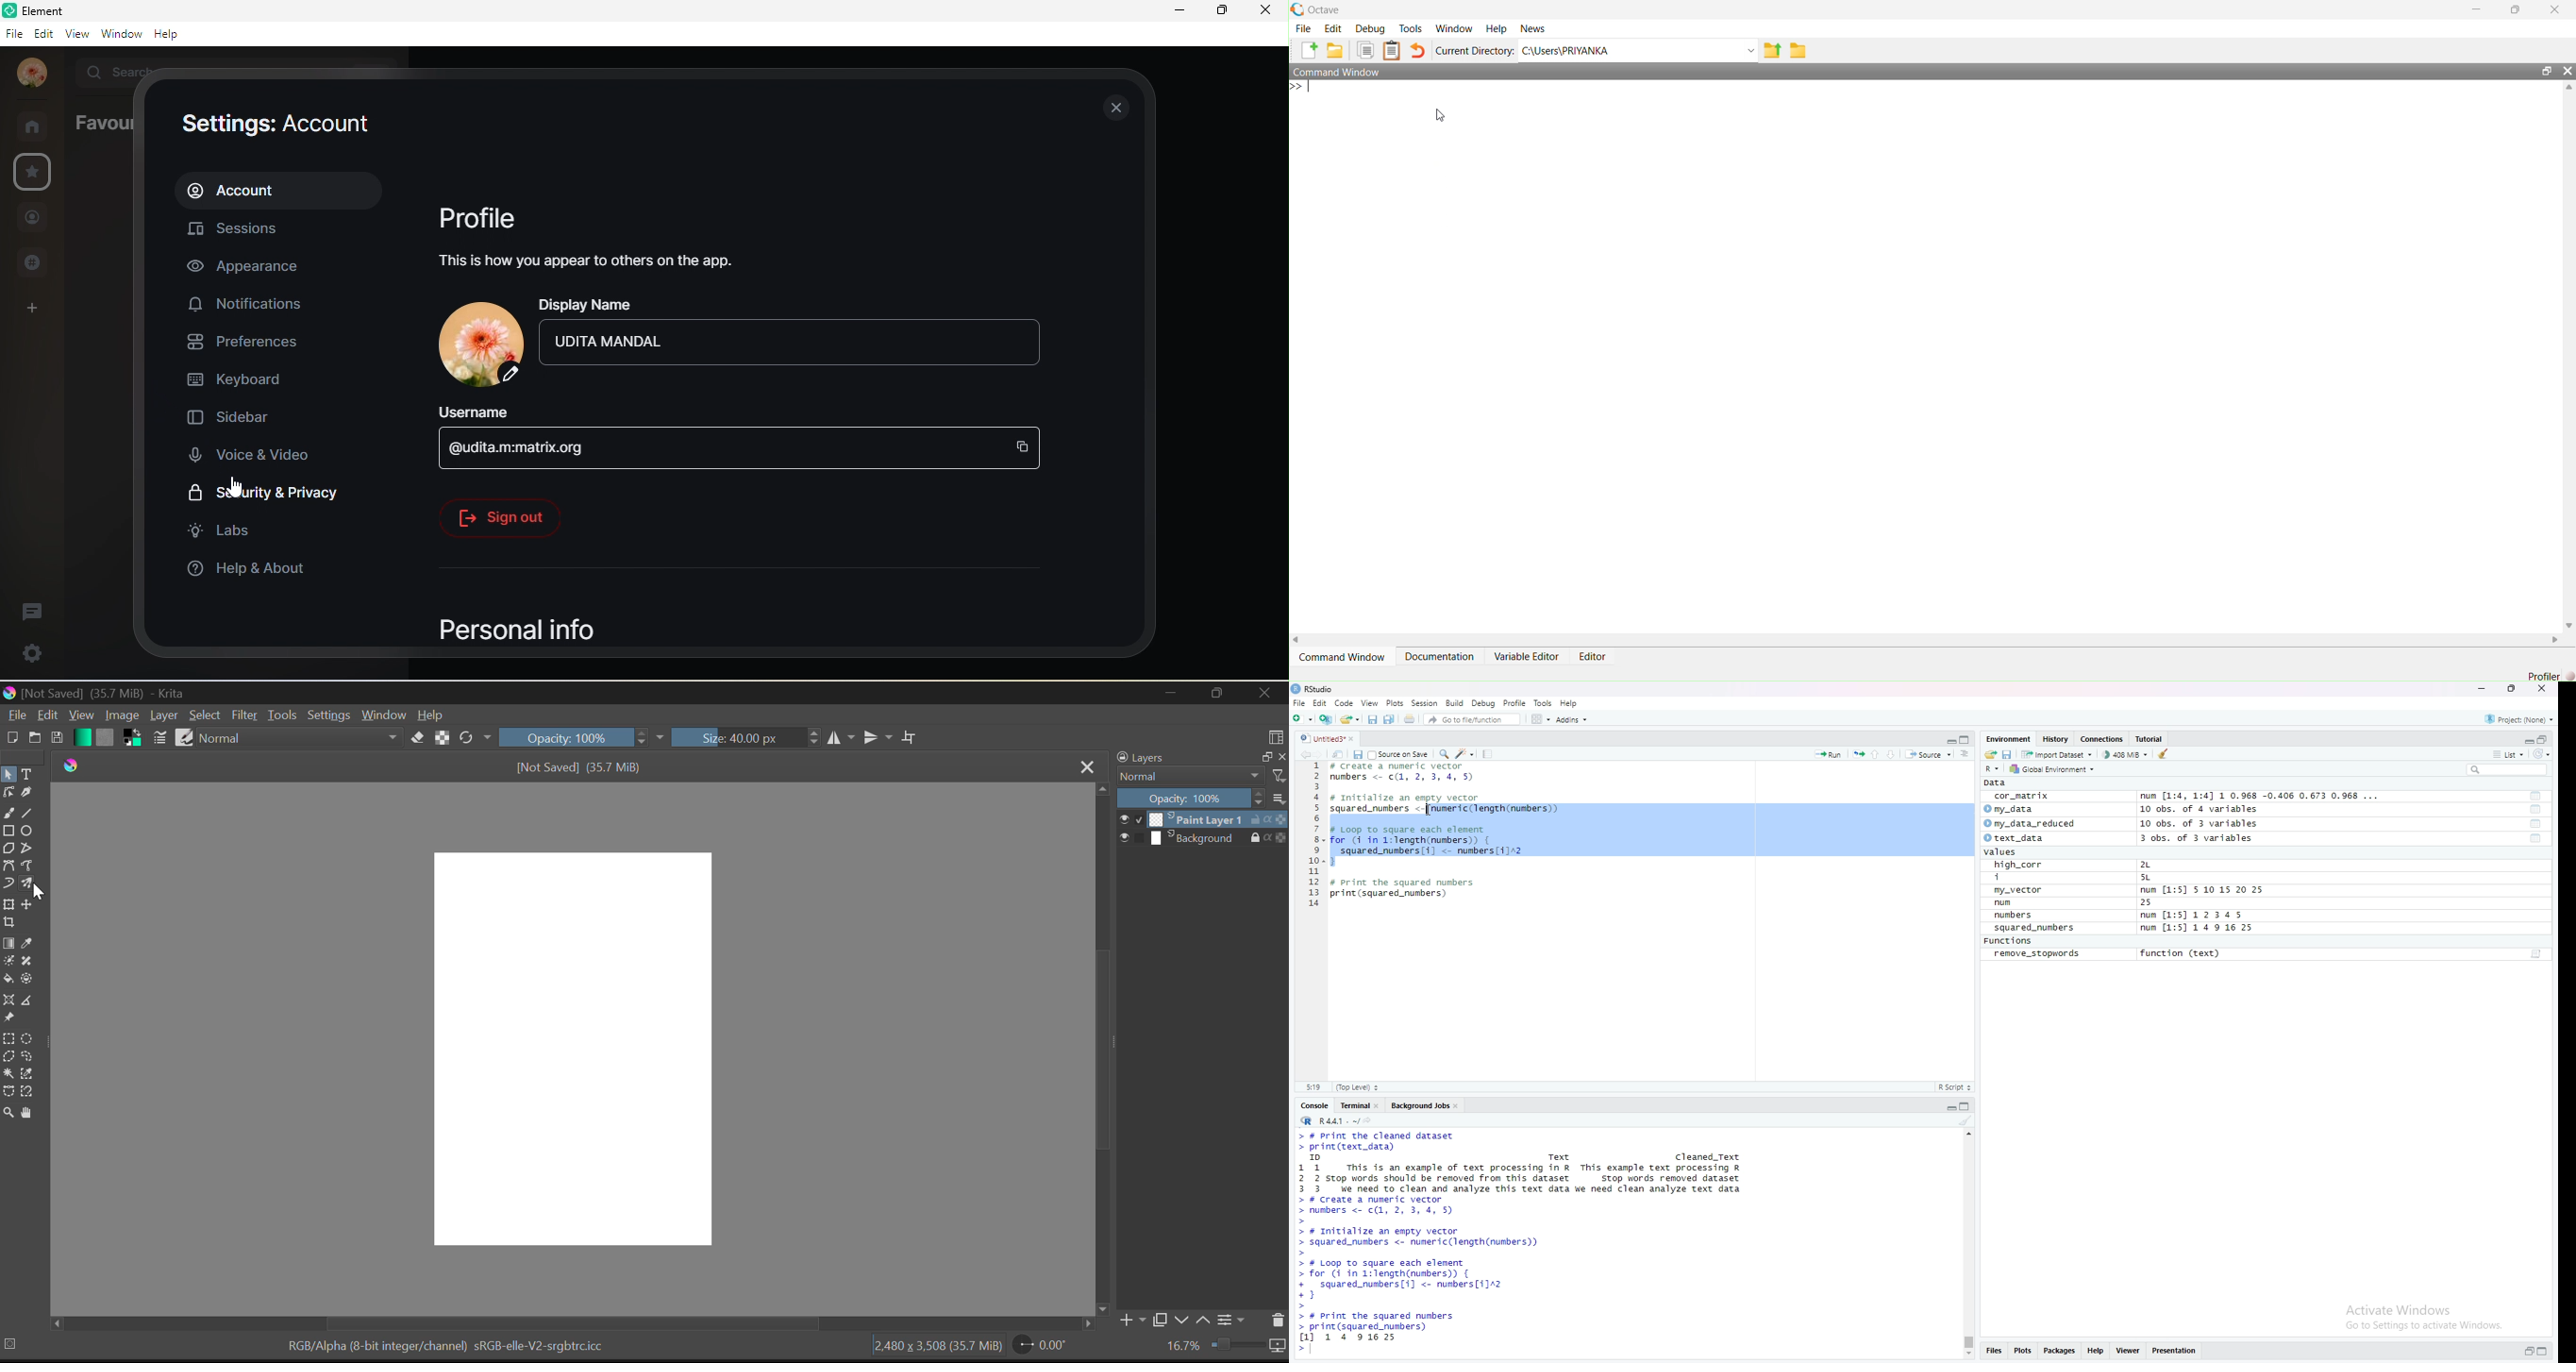  Describe the element at coordinates (1515, 703) in the screenshot. I see `Profile` at that location.